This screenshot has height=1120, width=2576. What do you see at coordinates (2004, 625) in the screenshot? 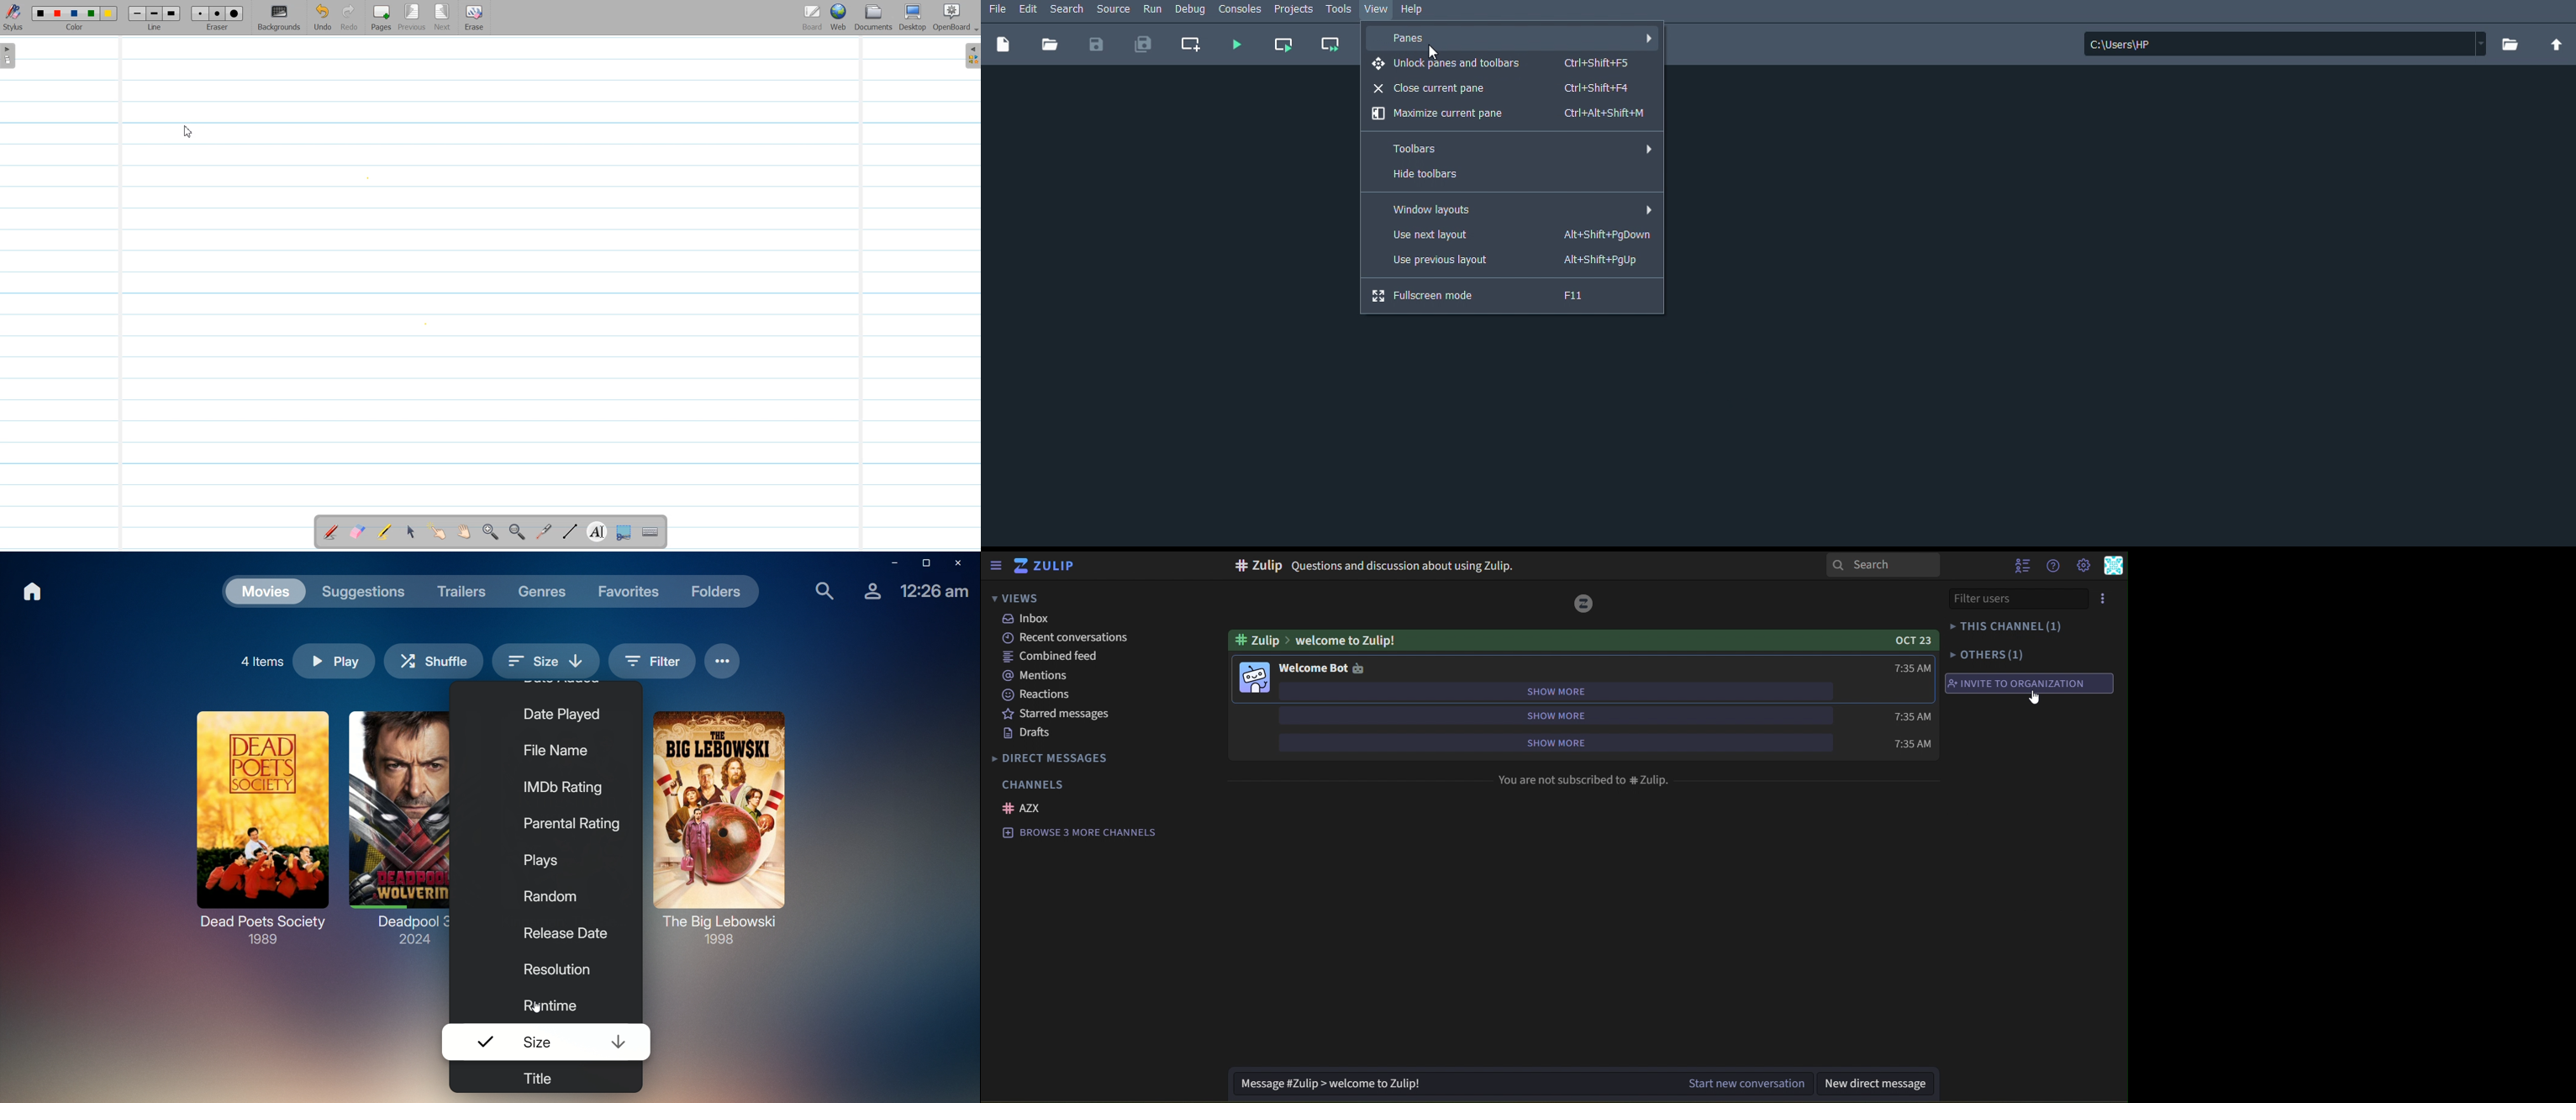
I see `this channel` at bounding box center [2004, 625].